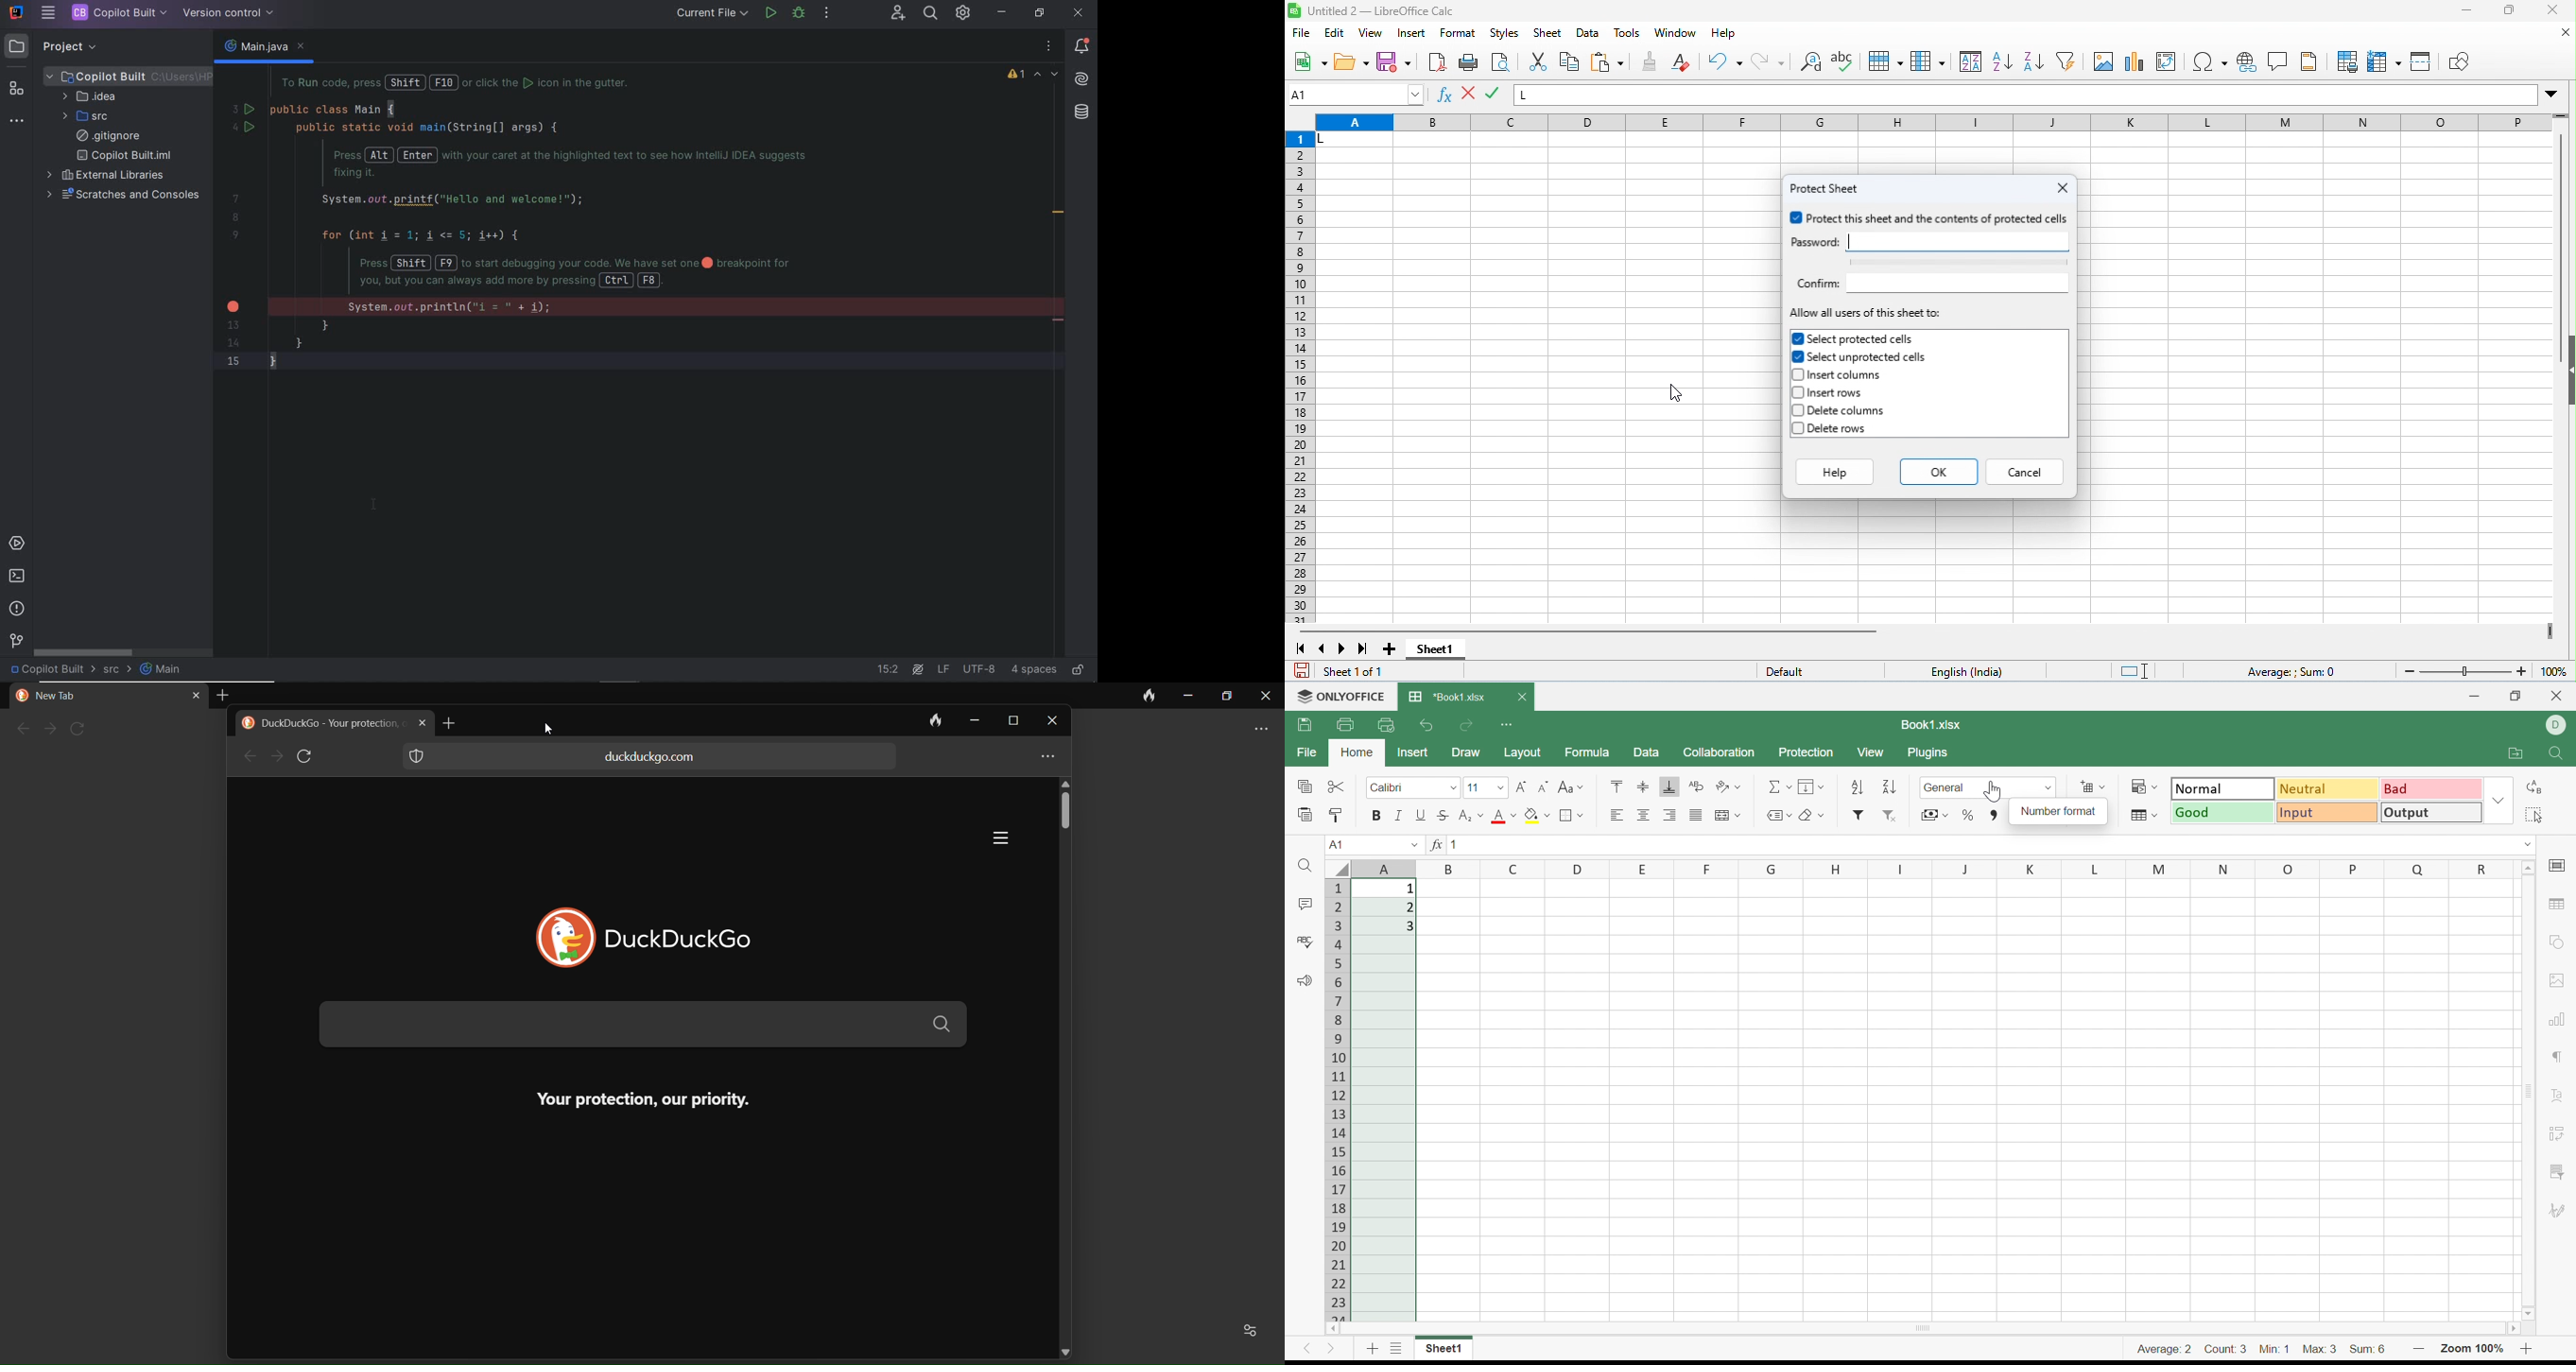  I want to click on freeze rows and columns, so click(2386, 62).